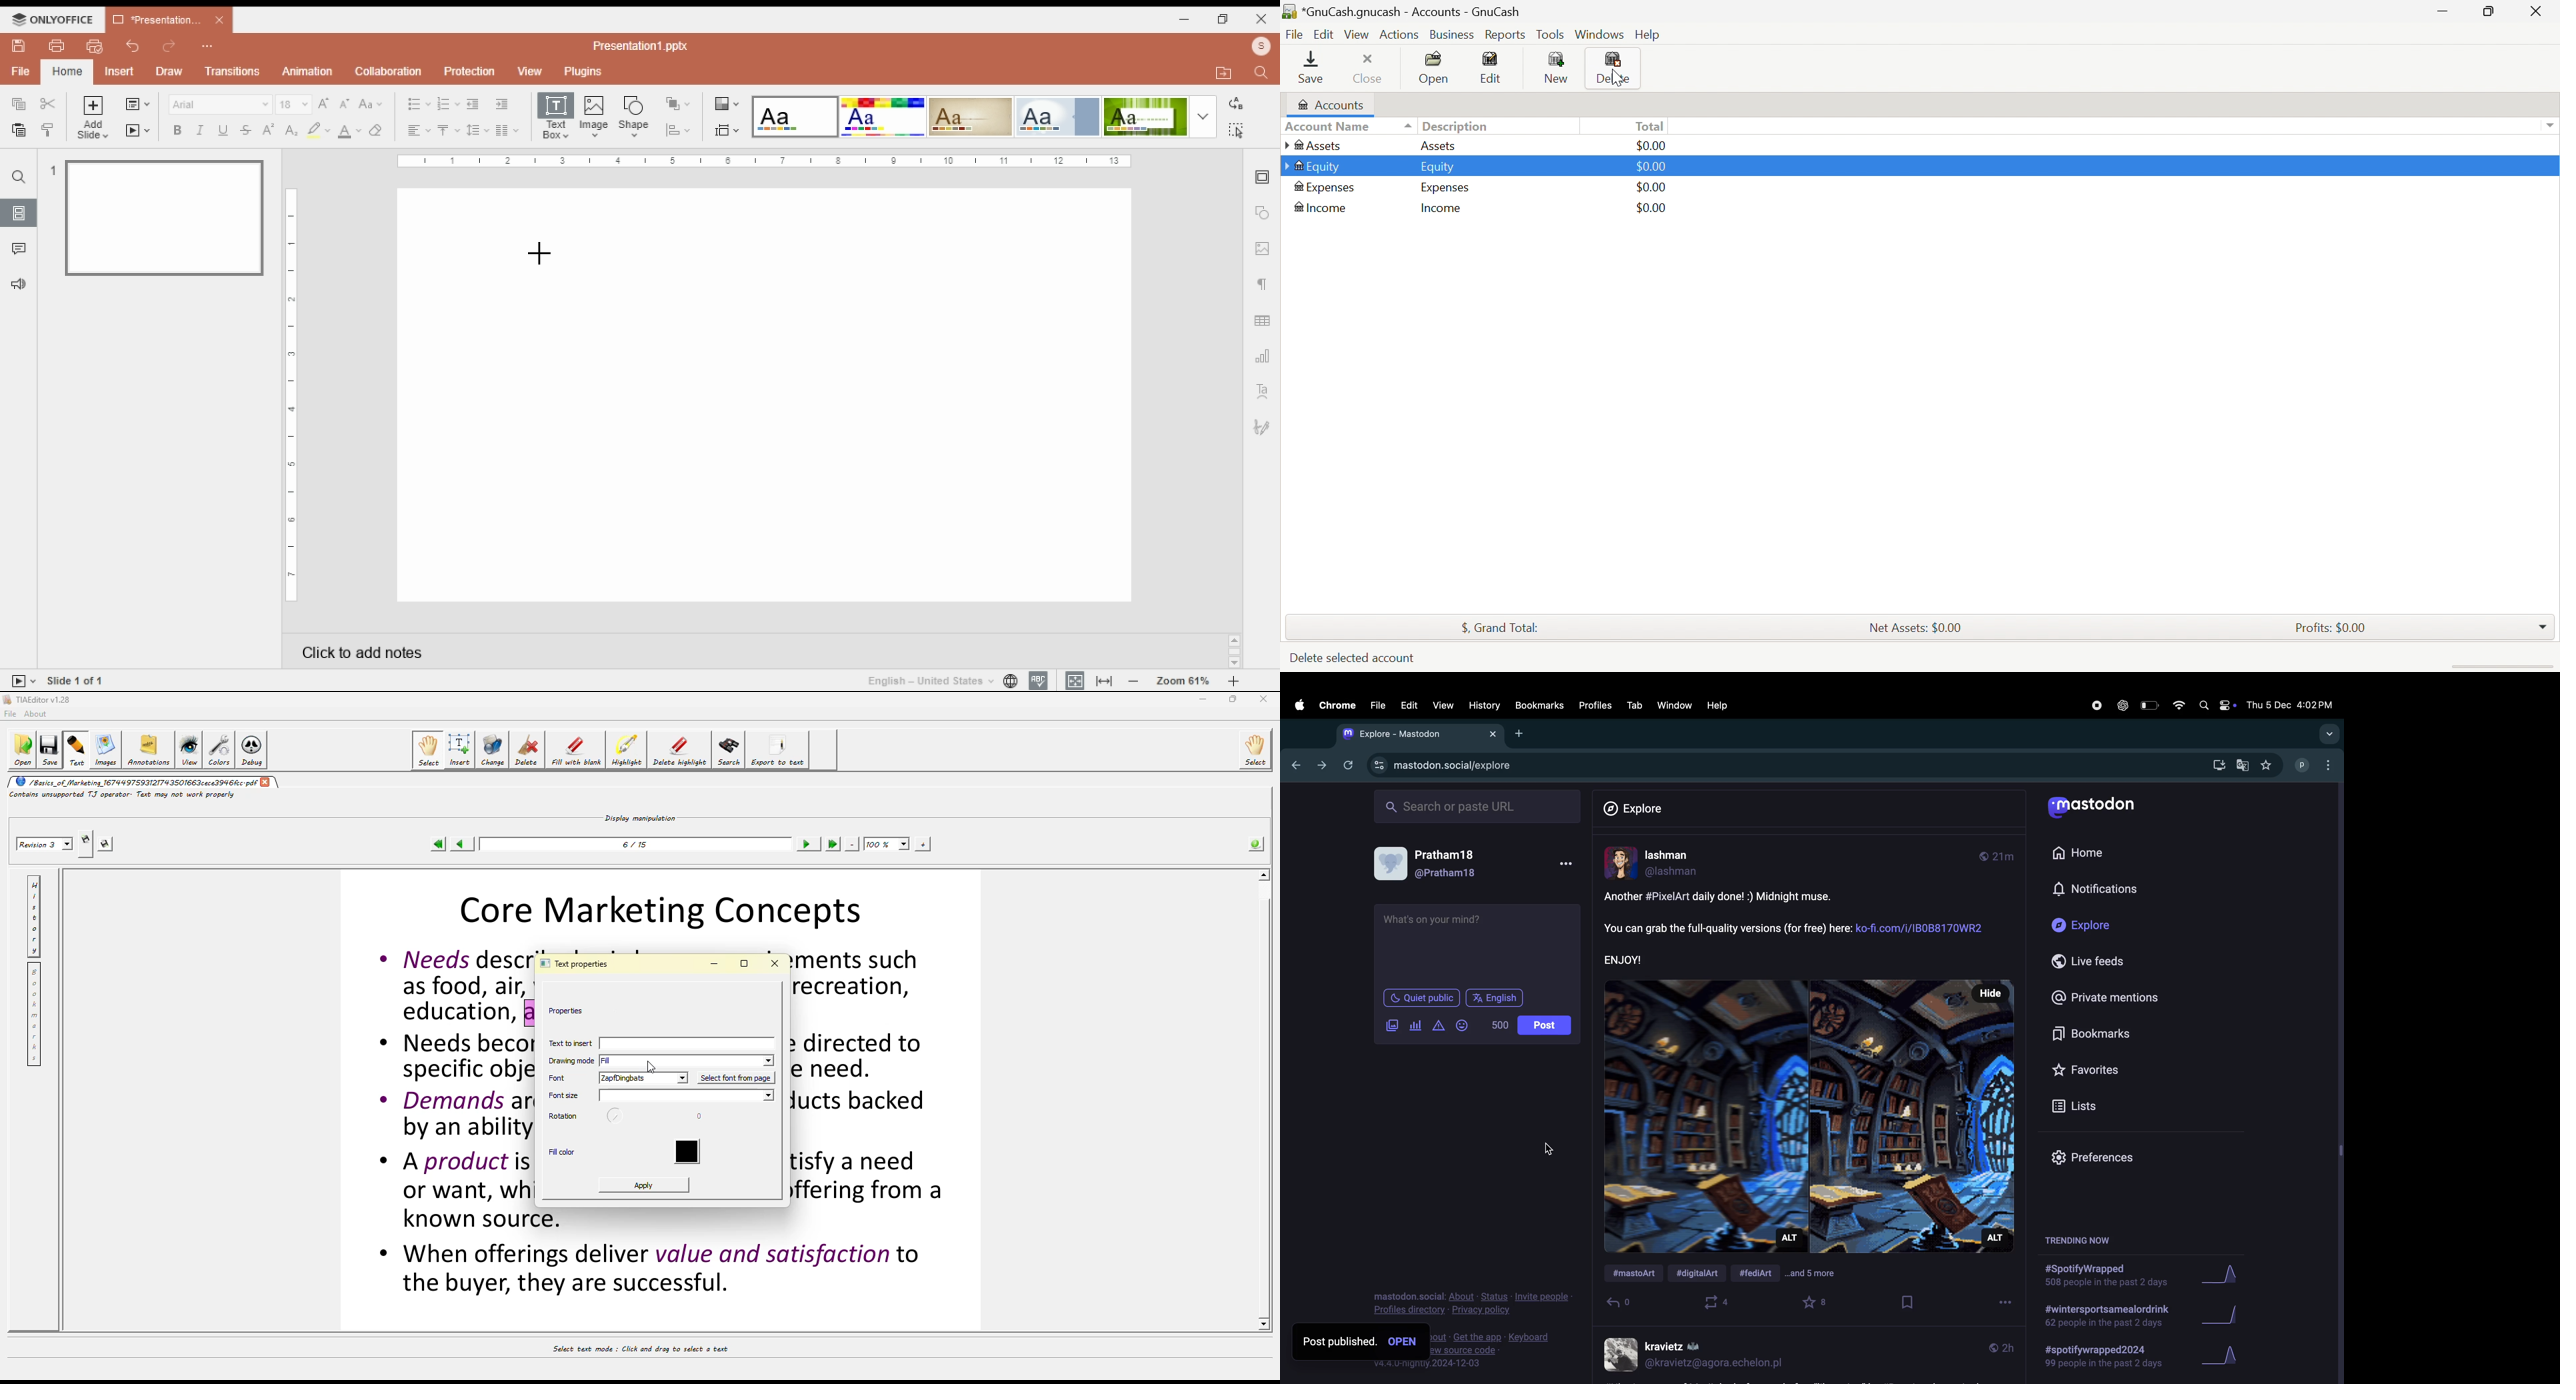  What do you see at coordinates (2539, 12) in the screenshot?
I see `Close` at bounding box center [2539, 12].